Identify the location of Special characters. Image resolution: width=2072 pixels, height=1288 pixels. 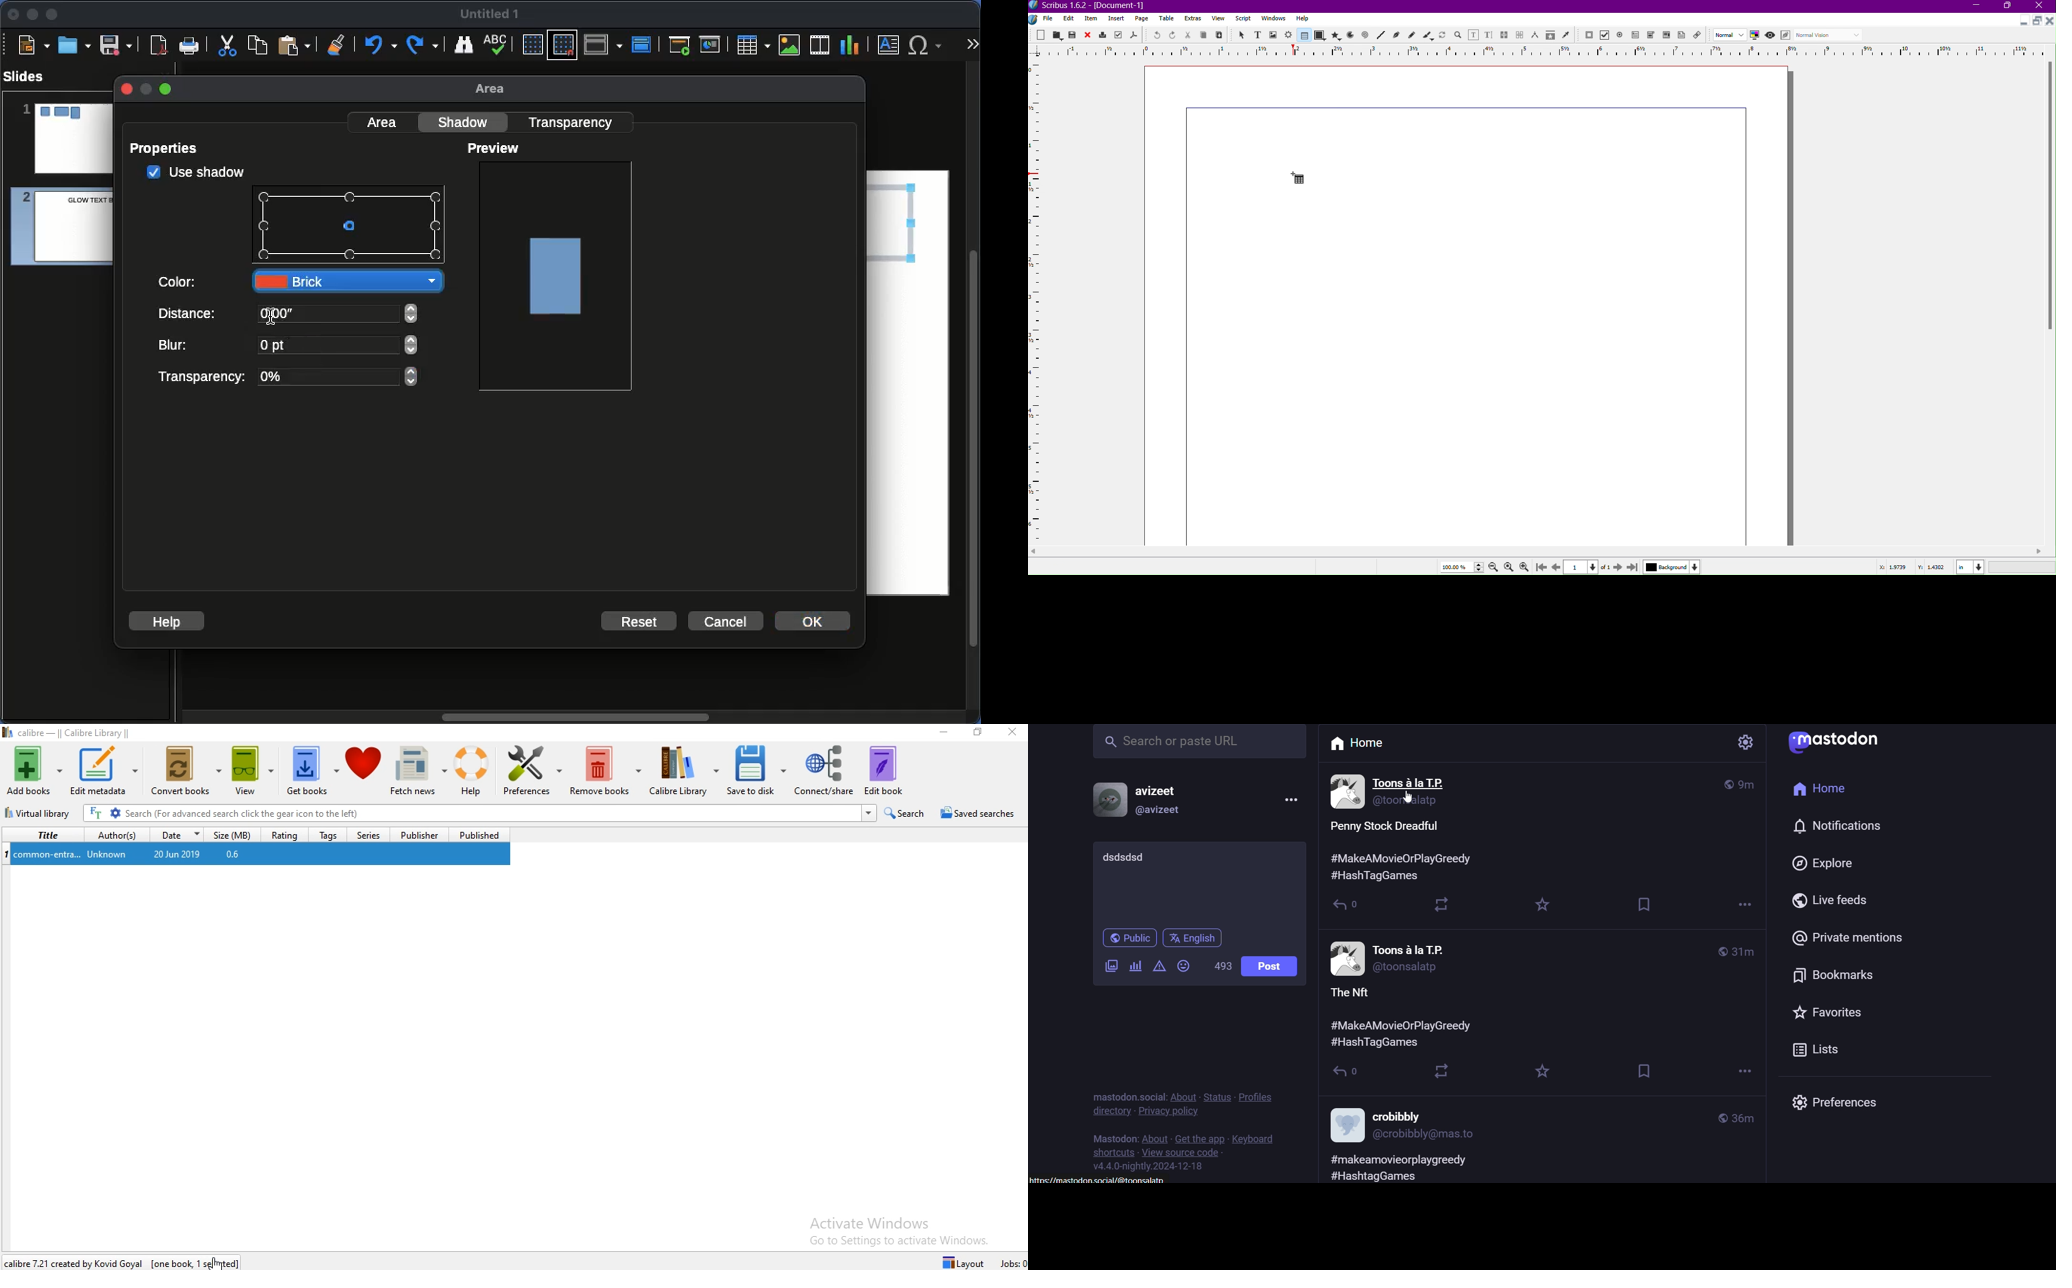
(930, 45).